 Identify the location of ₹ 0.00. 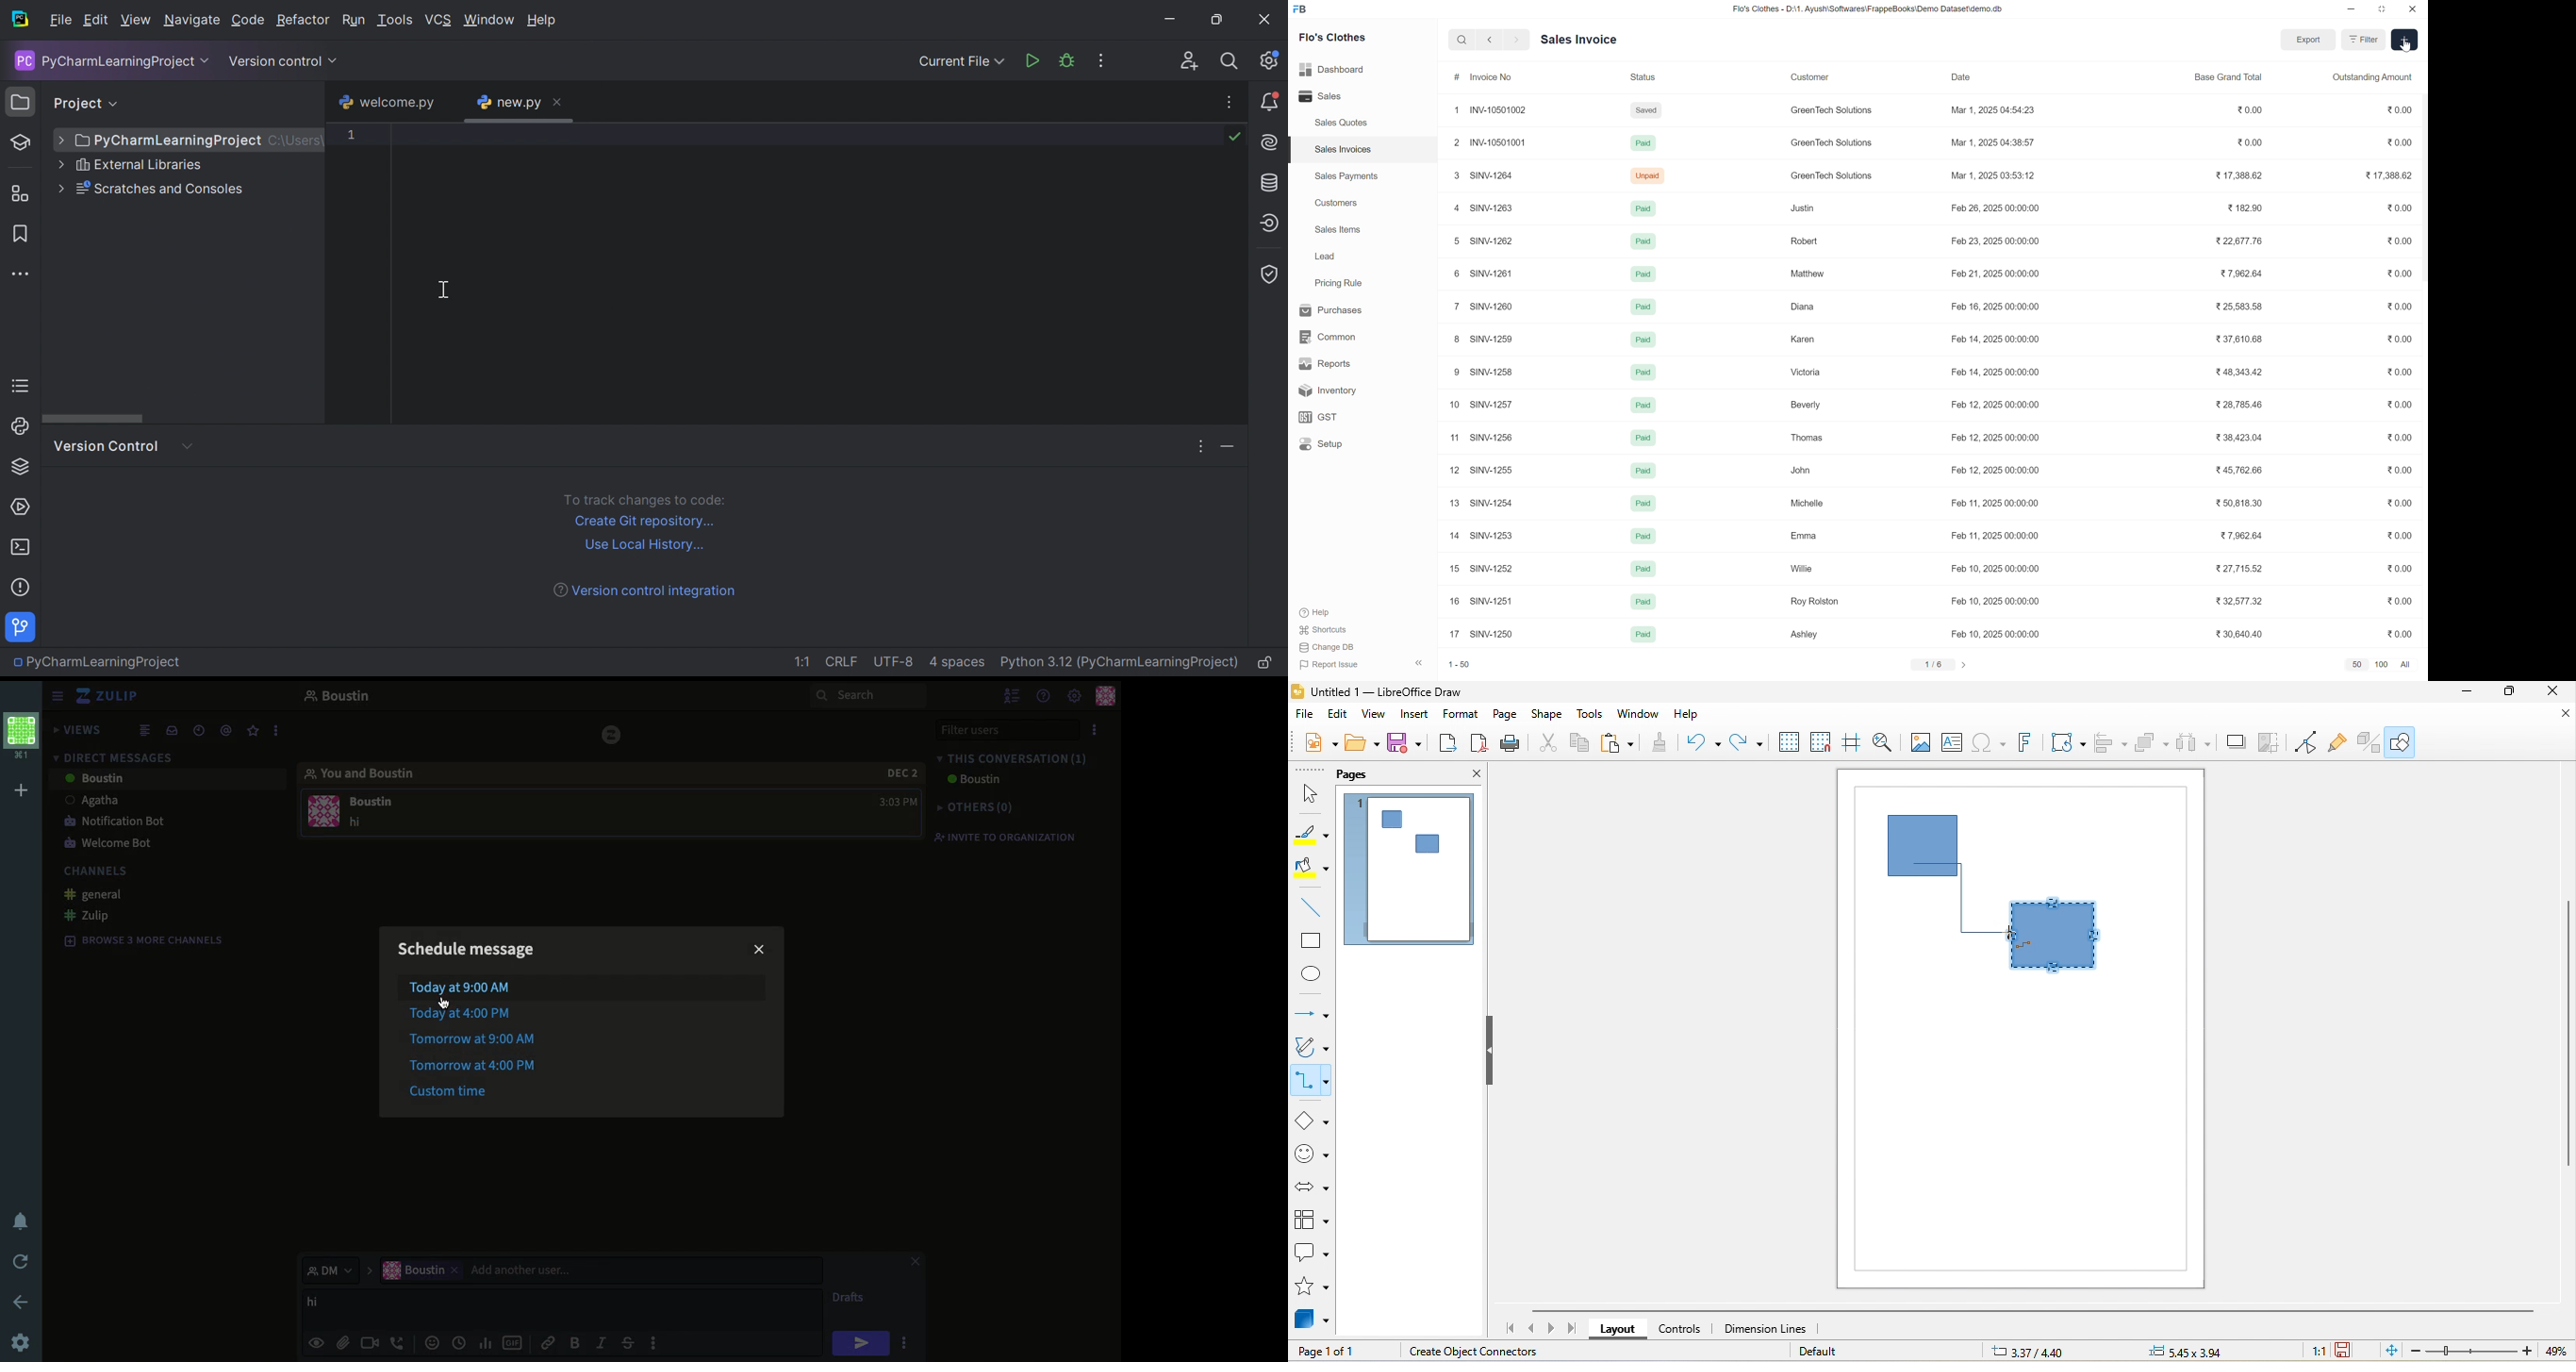
(2399, 243).